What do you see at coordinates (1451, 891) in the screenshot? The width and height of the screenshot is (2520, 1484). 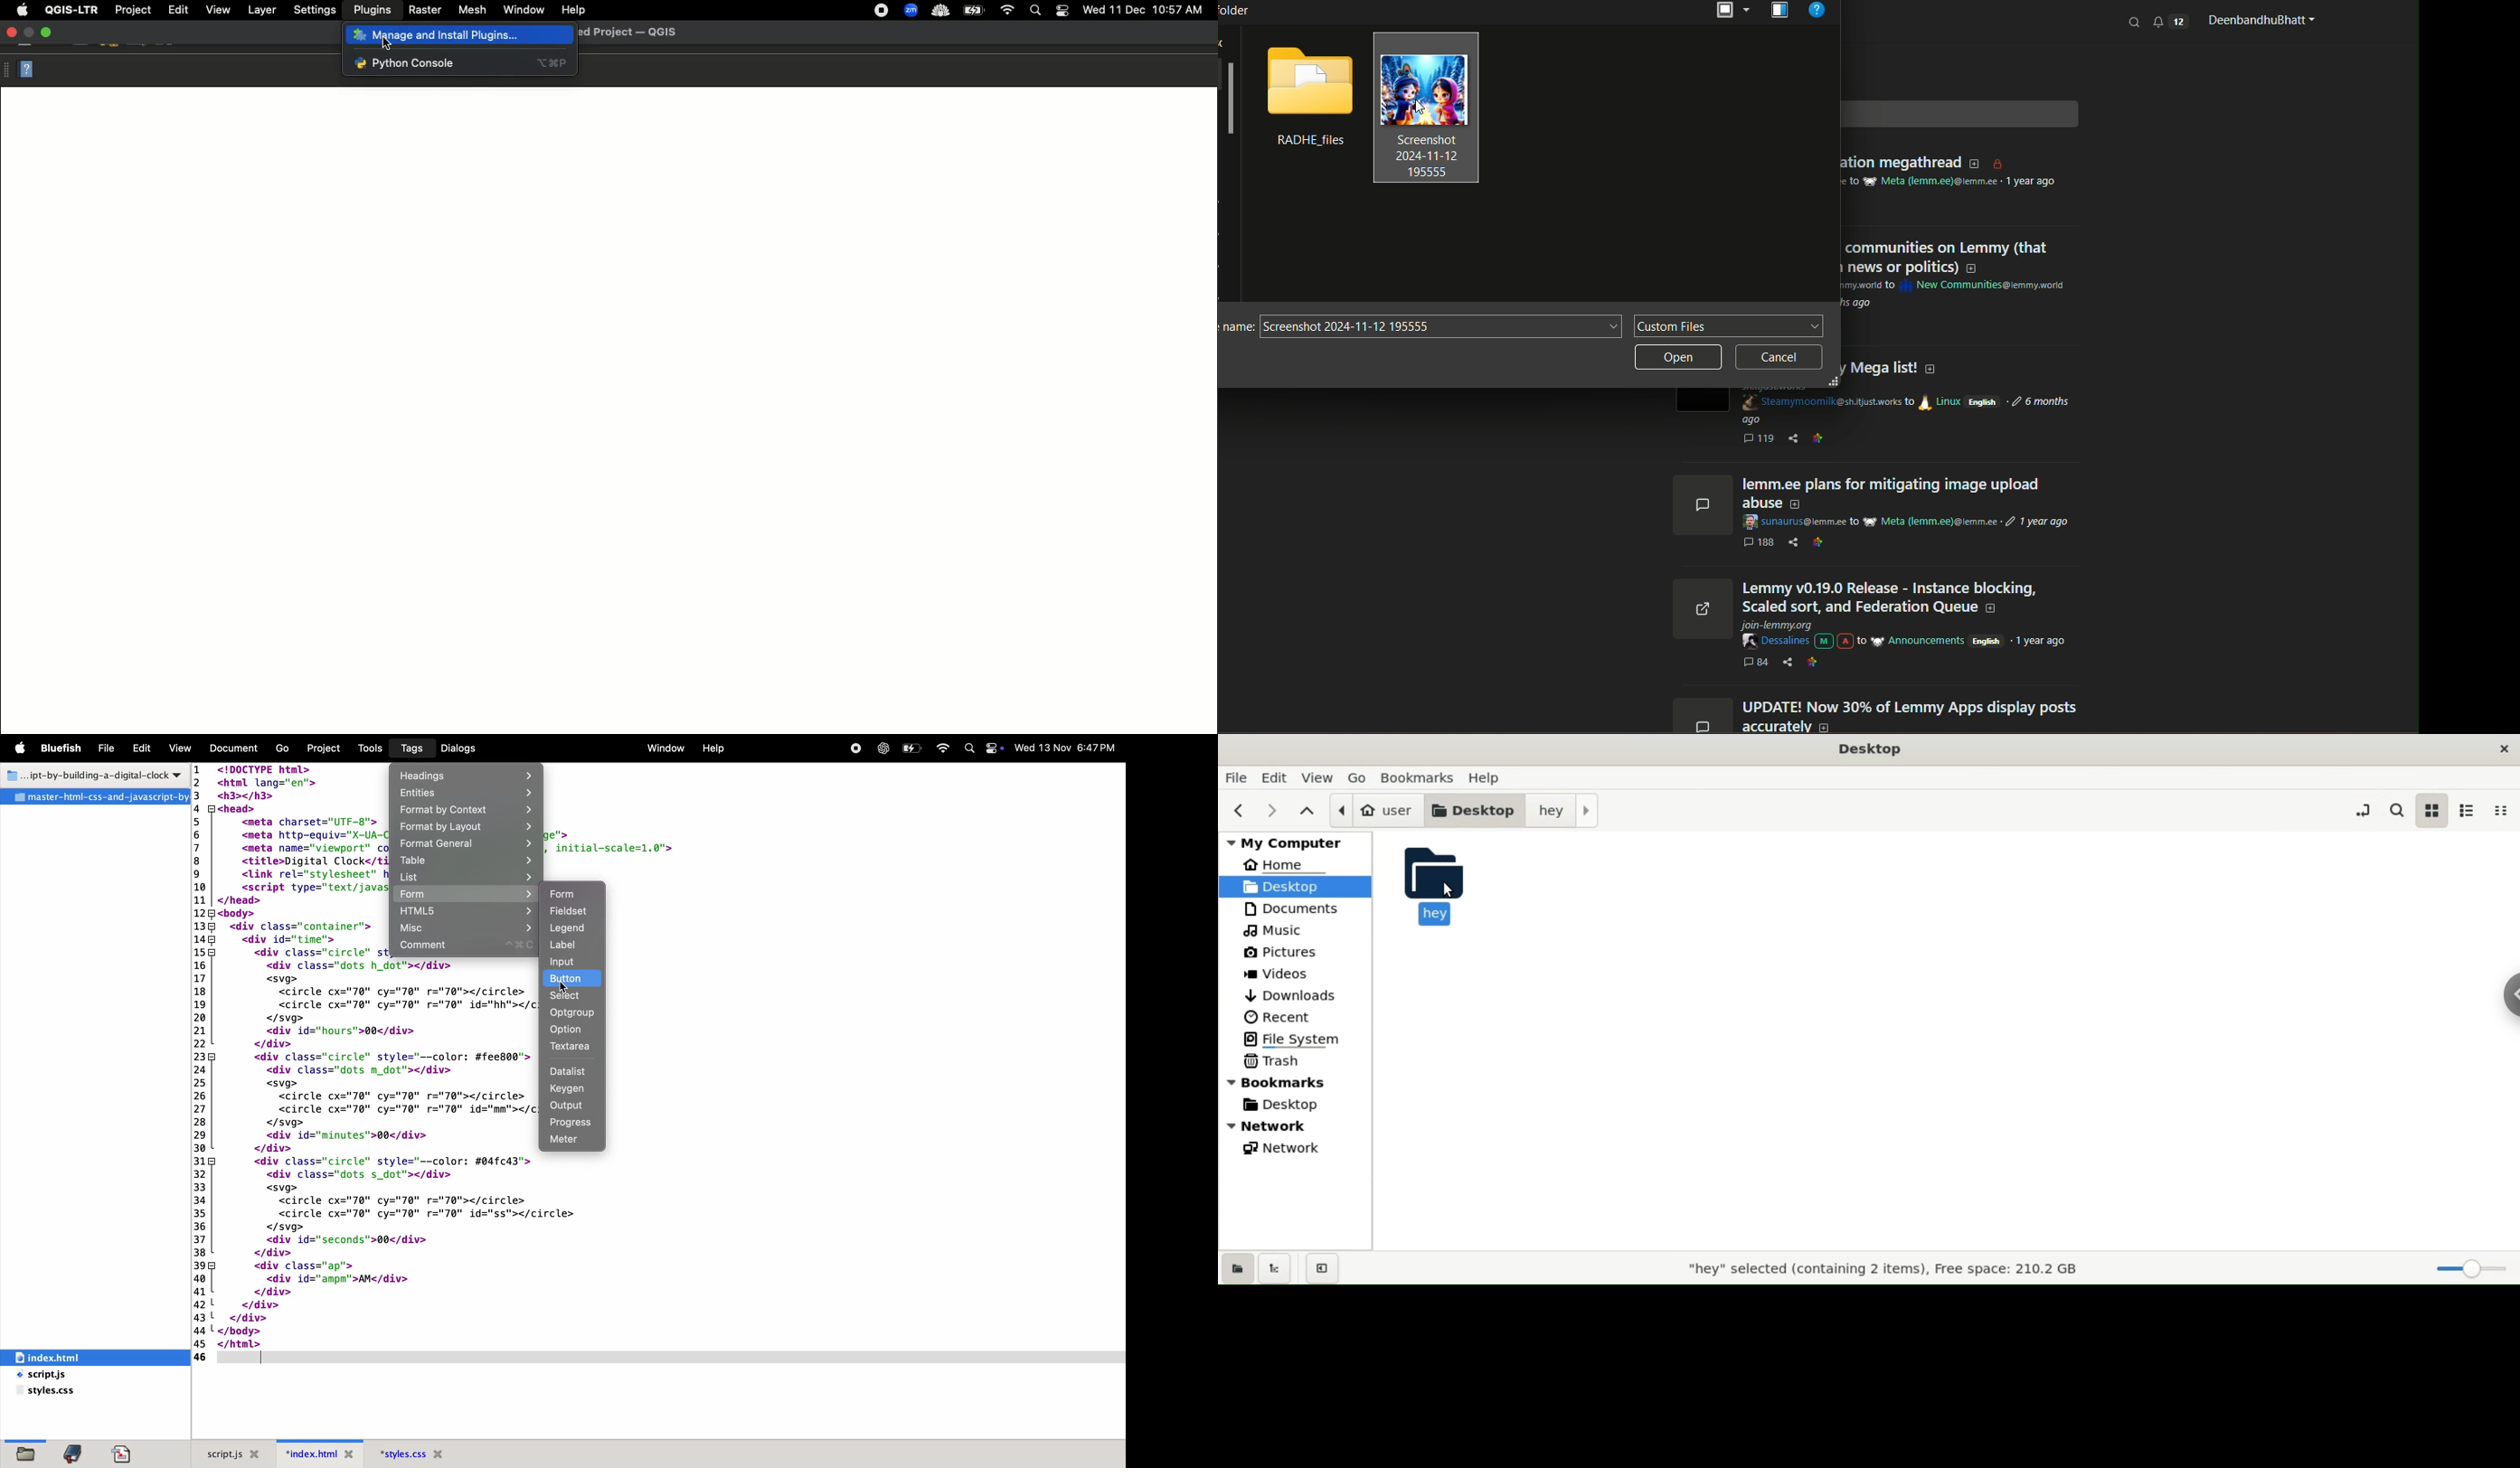 I see `CURSOR` at bounding box center [1451, 891].